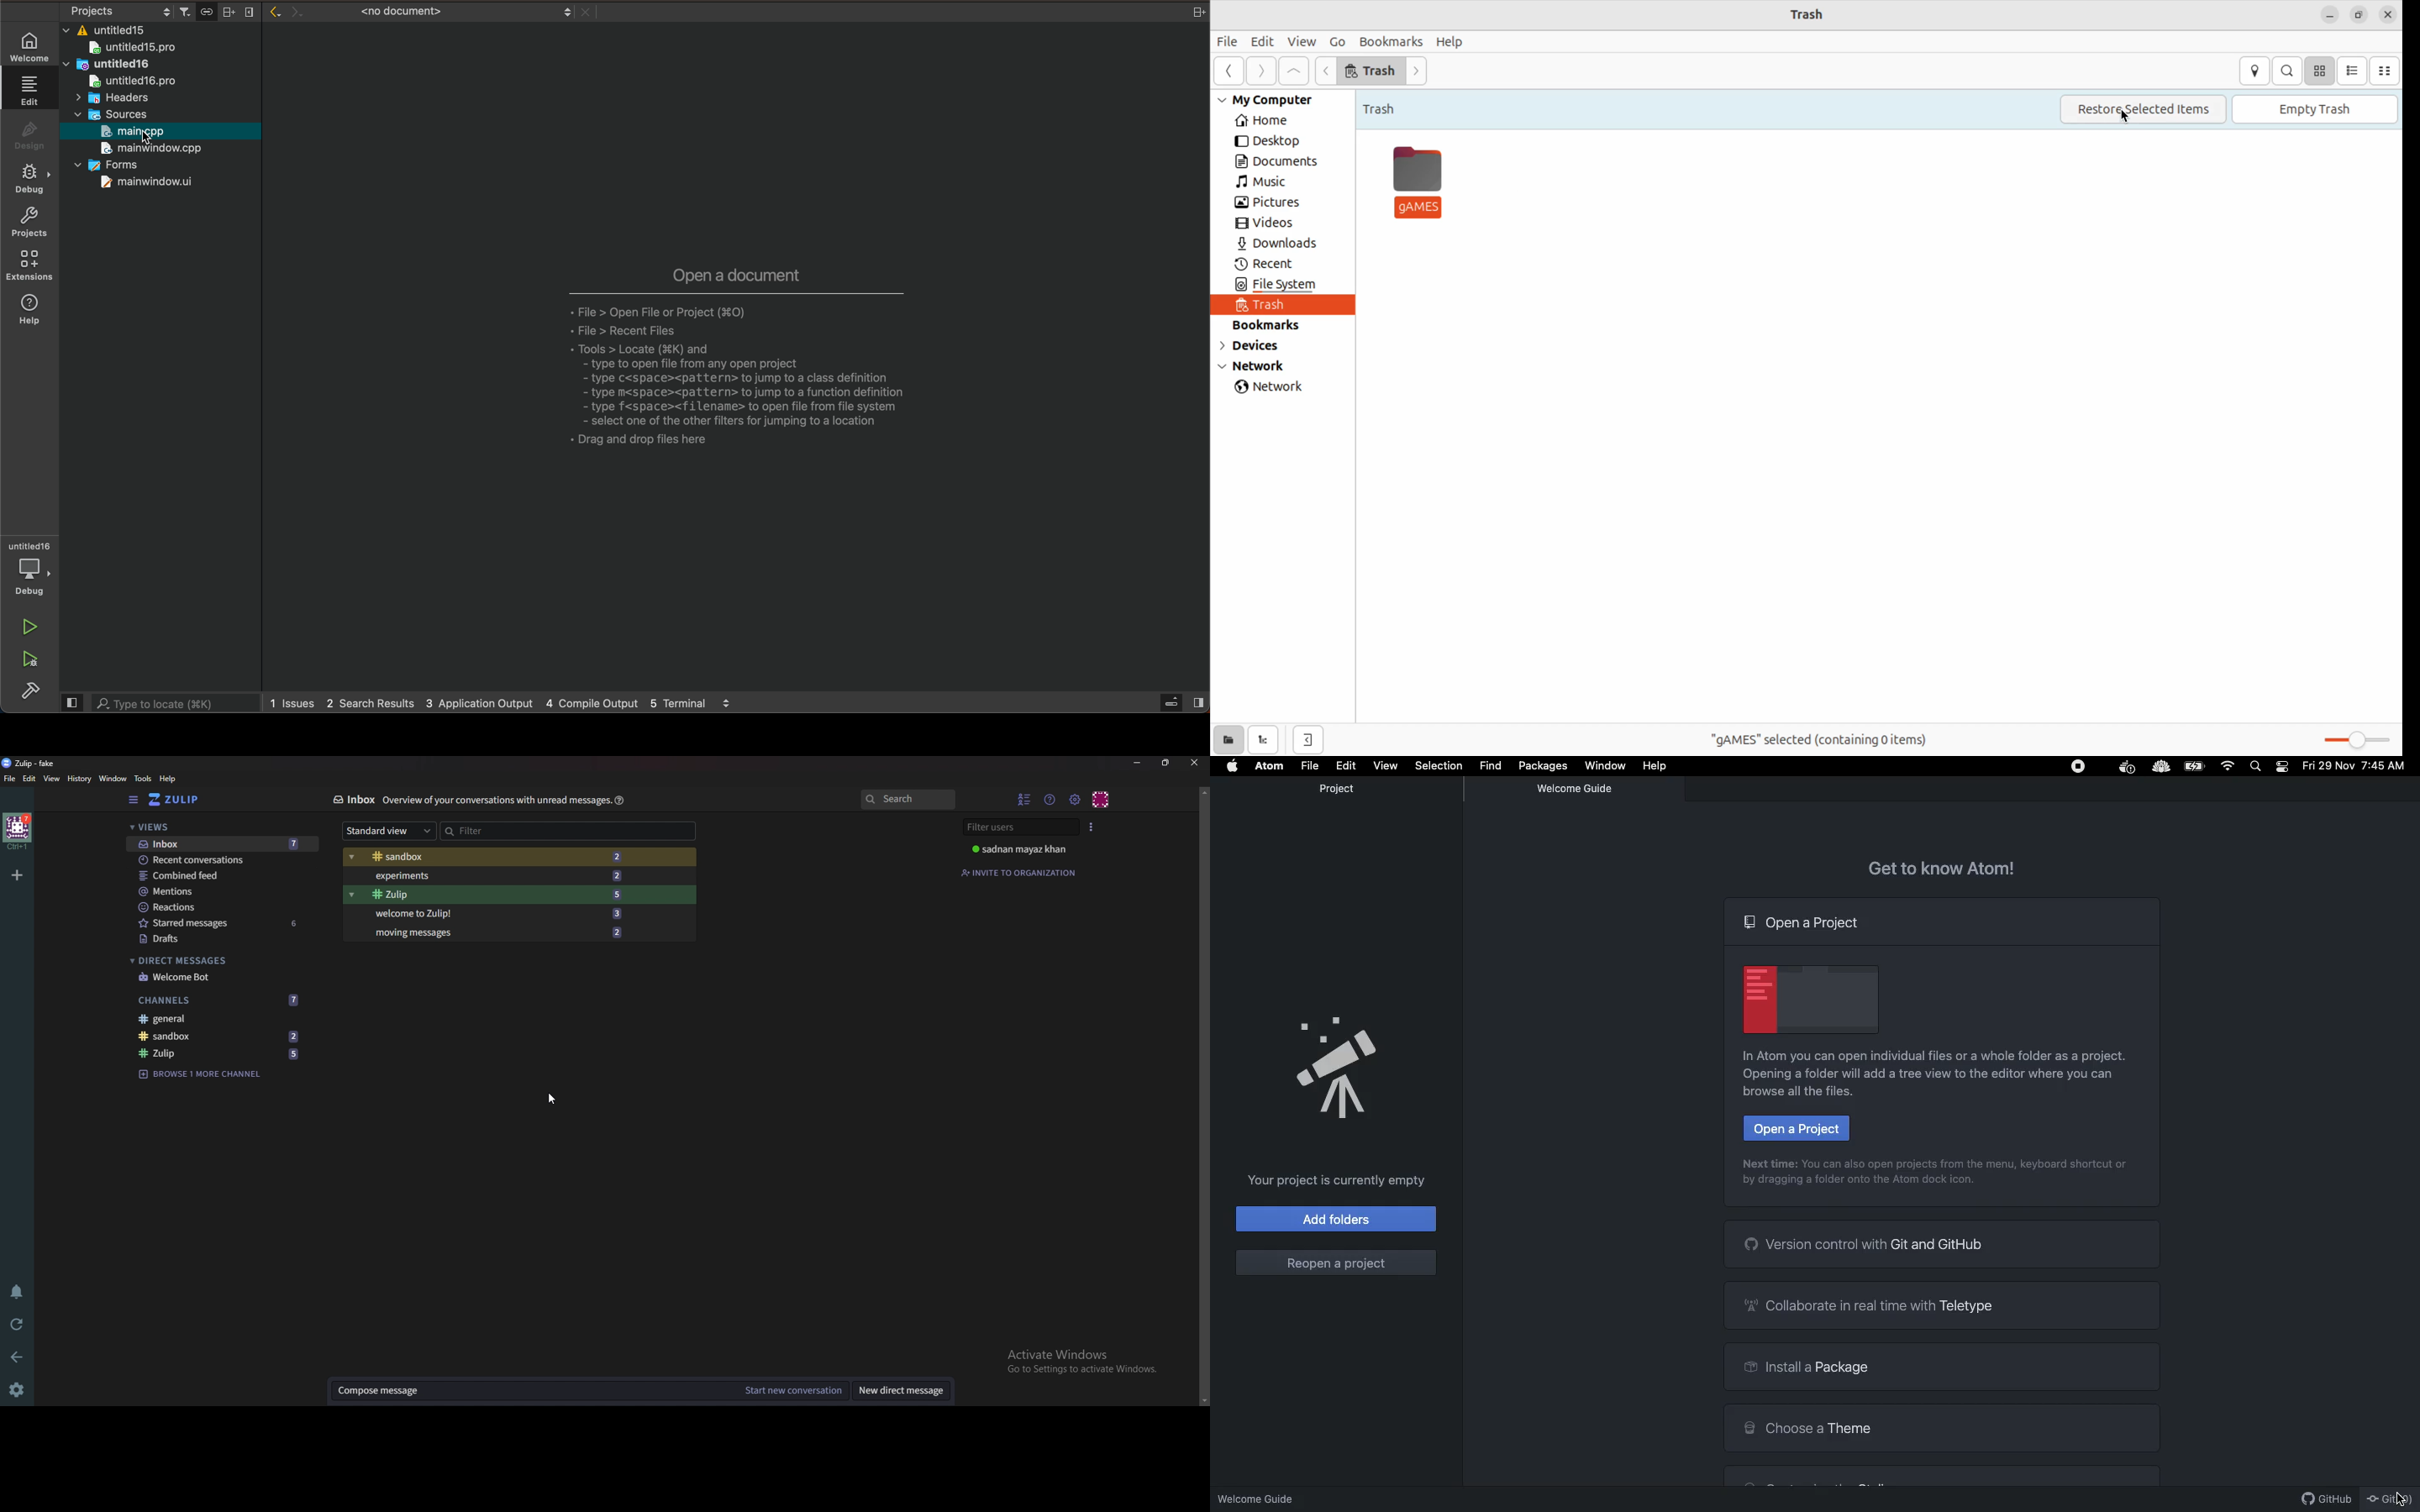  Describe the element at coordinates (220, 1054) in the screenshot. I see `Zulip` at that location.